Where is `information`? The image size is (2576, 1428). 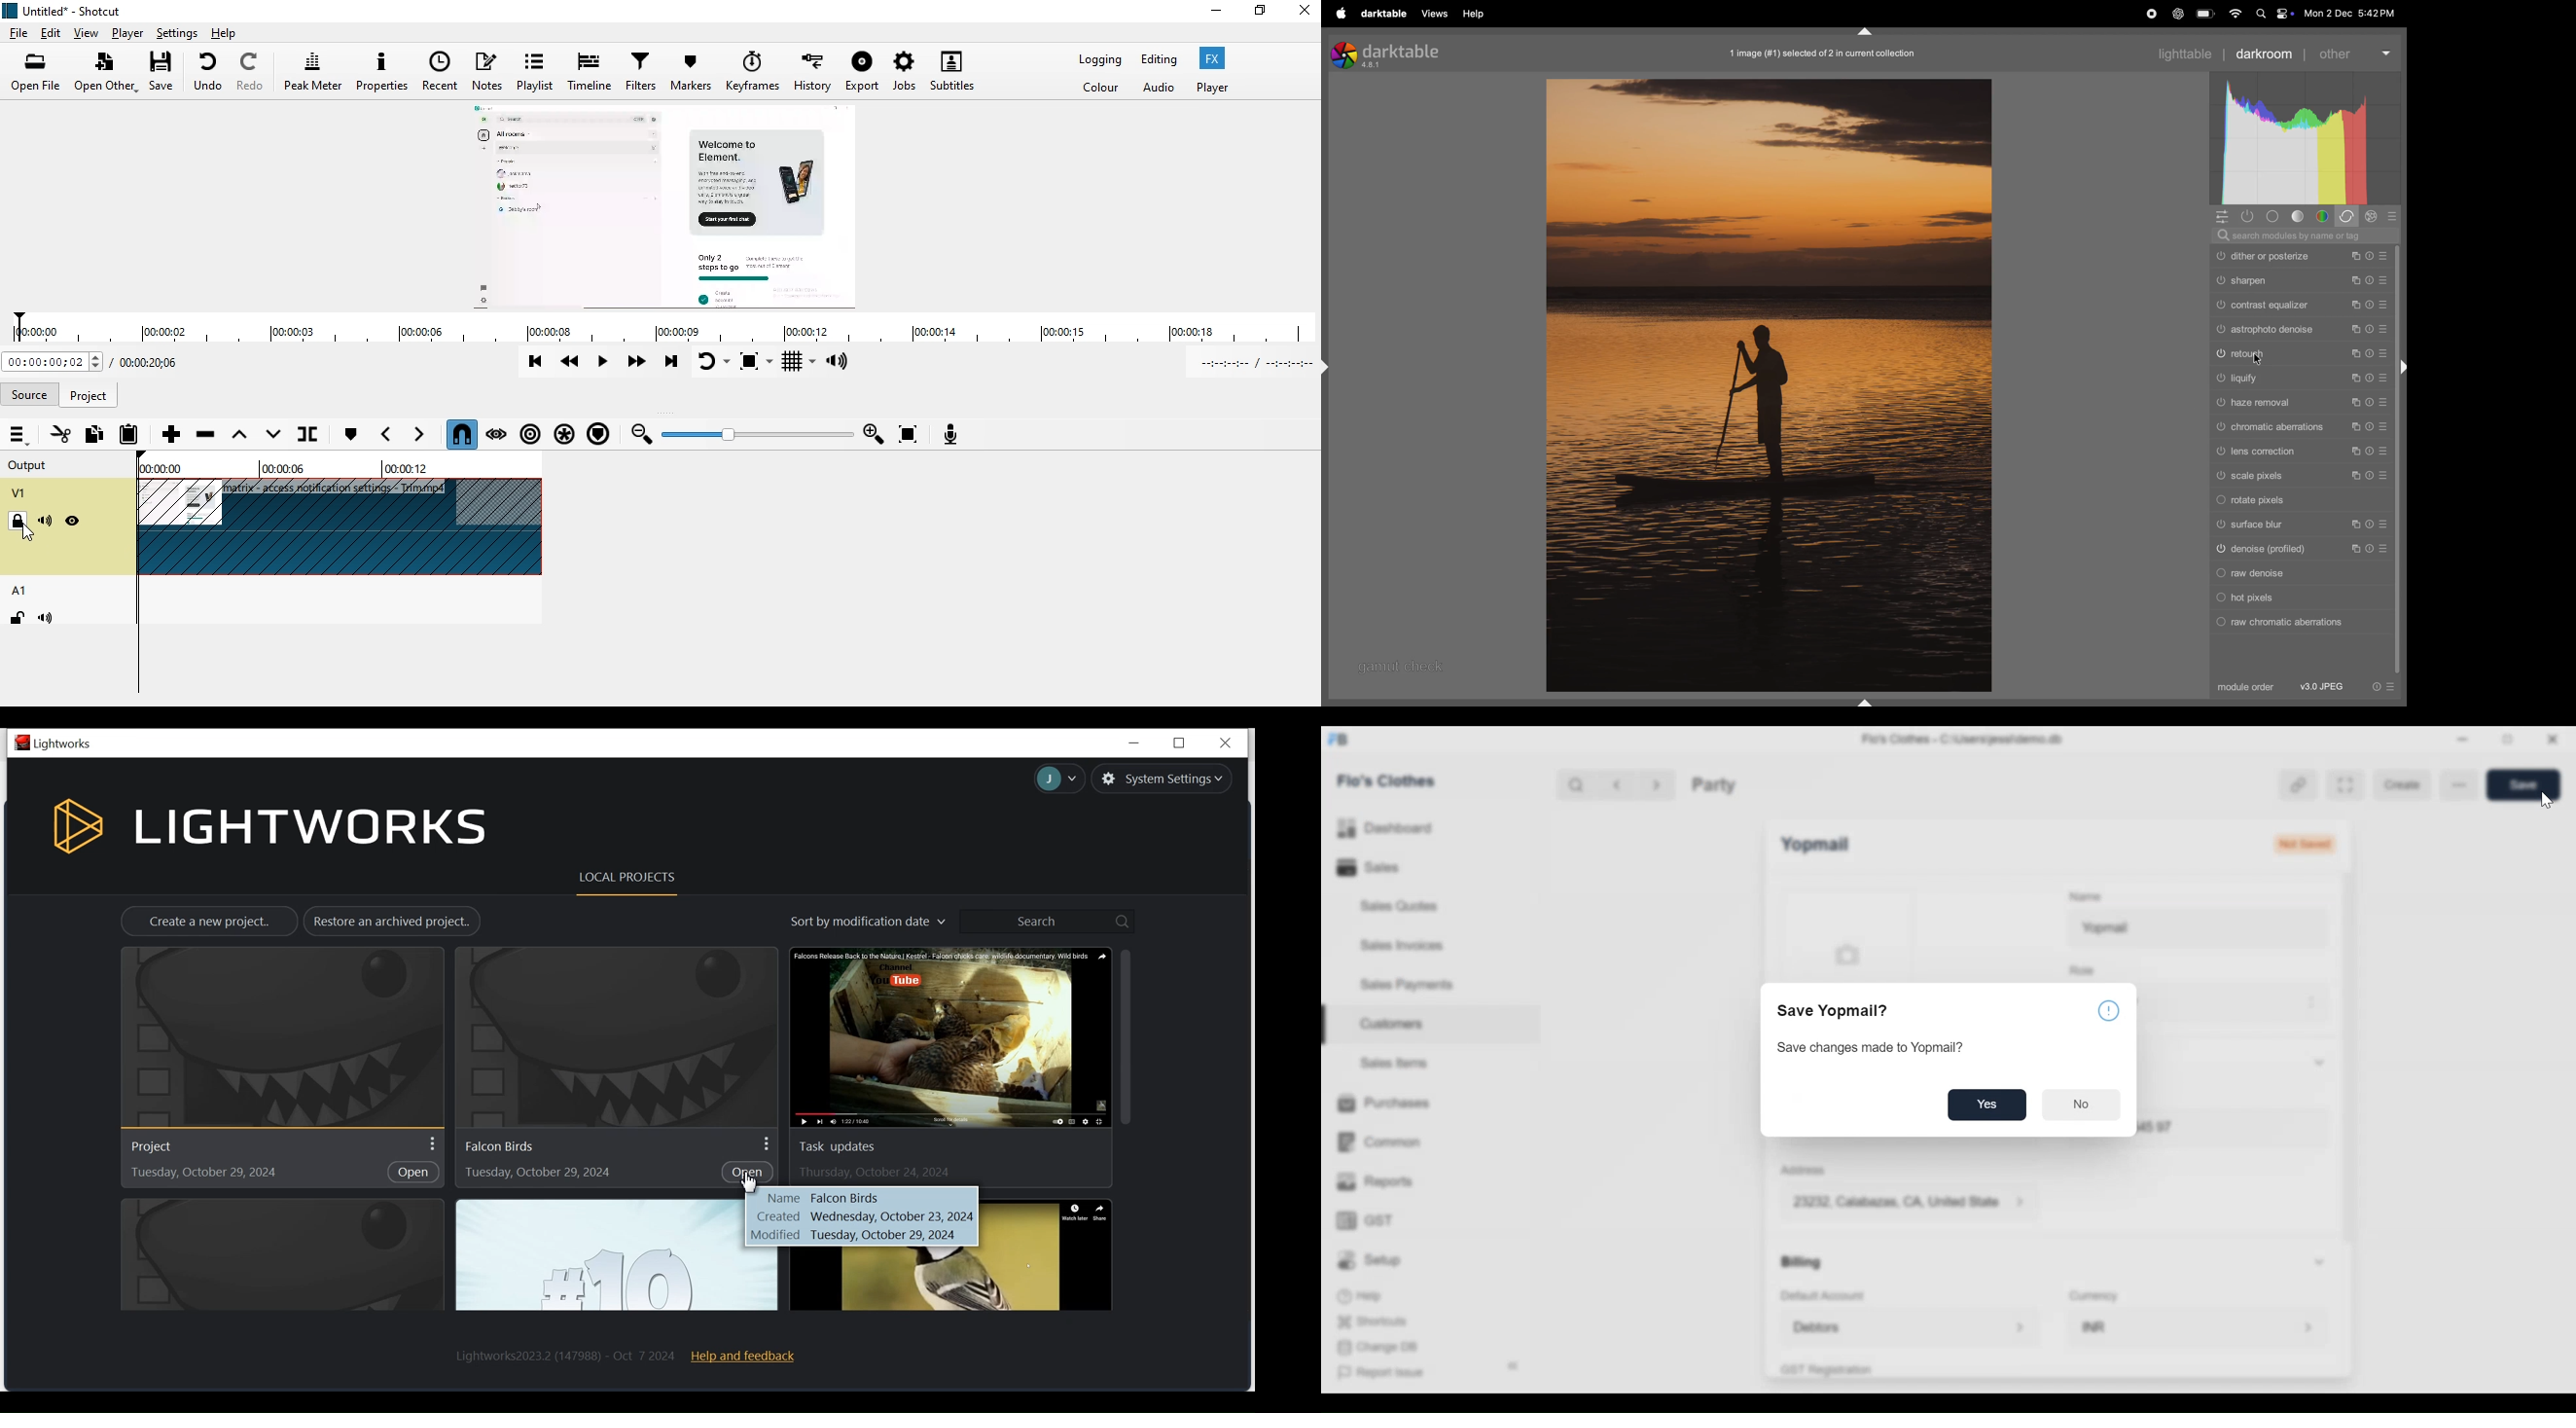
information is located at coordinates (2110, 1010).